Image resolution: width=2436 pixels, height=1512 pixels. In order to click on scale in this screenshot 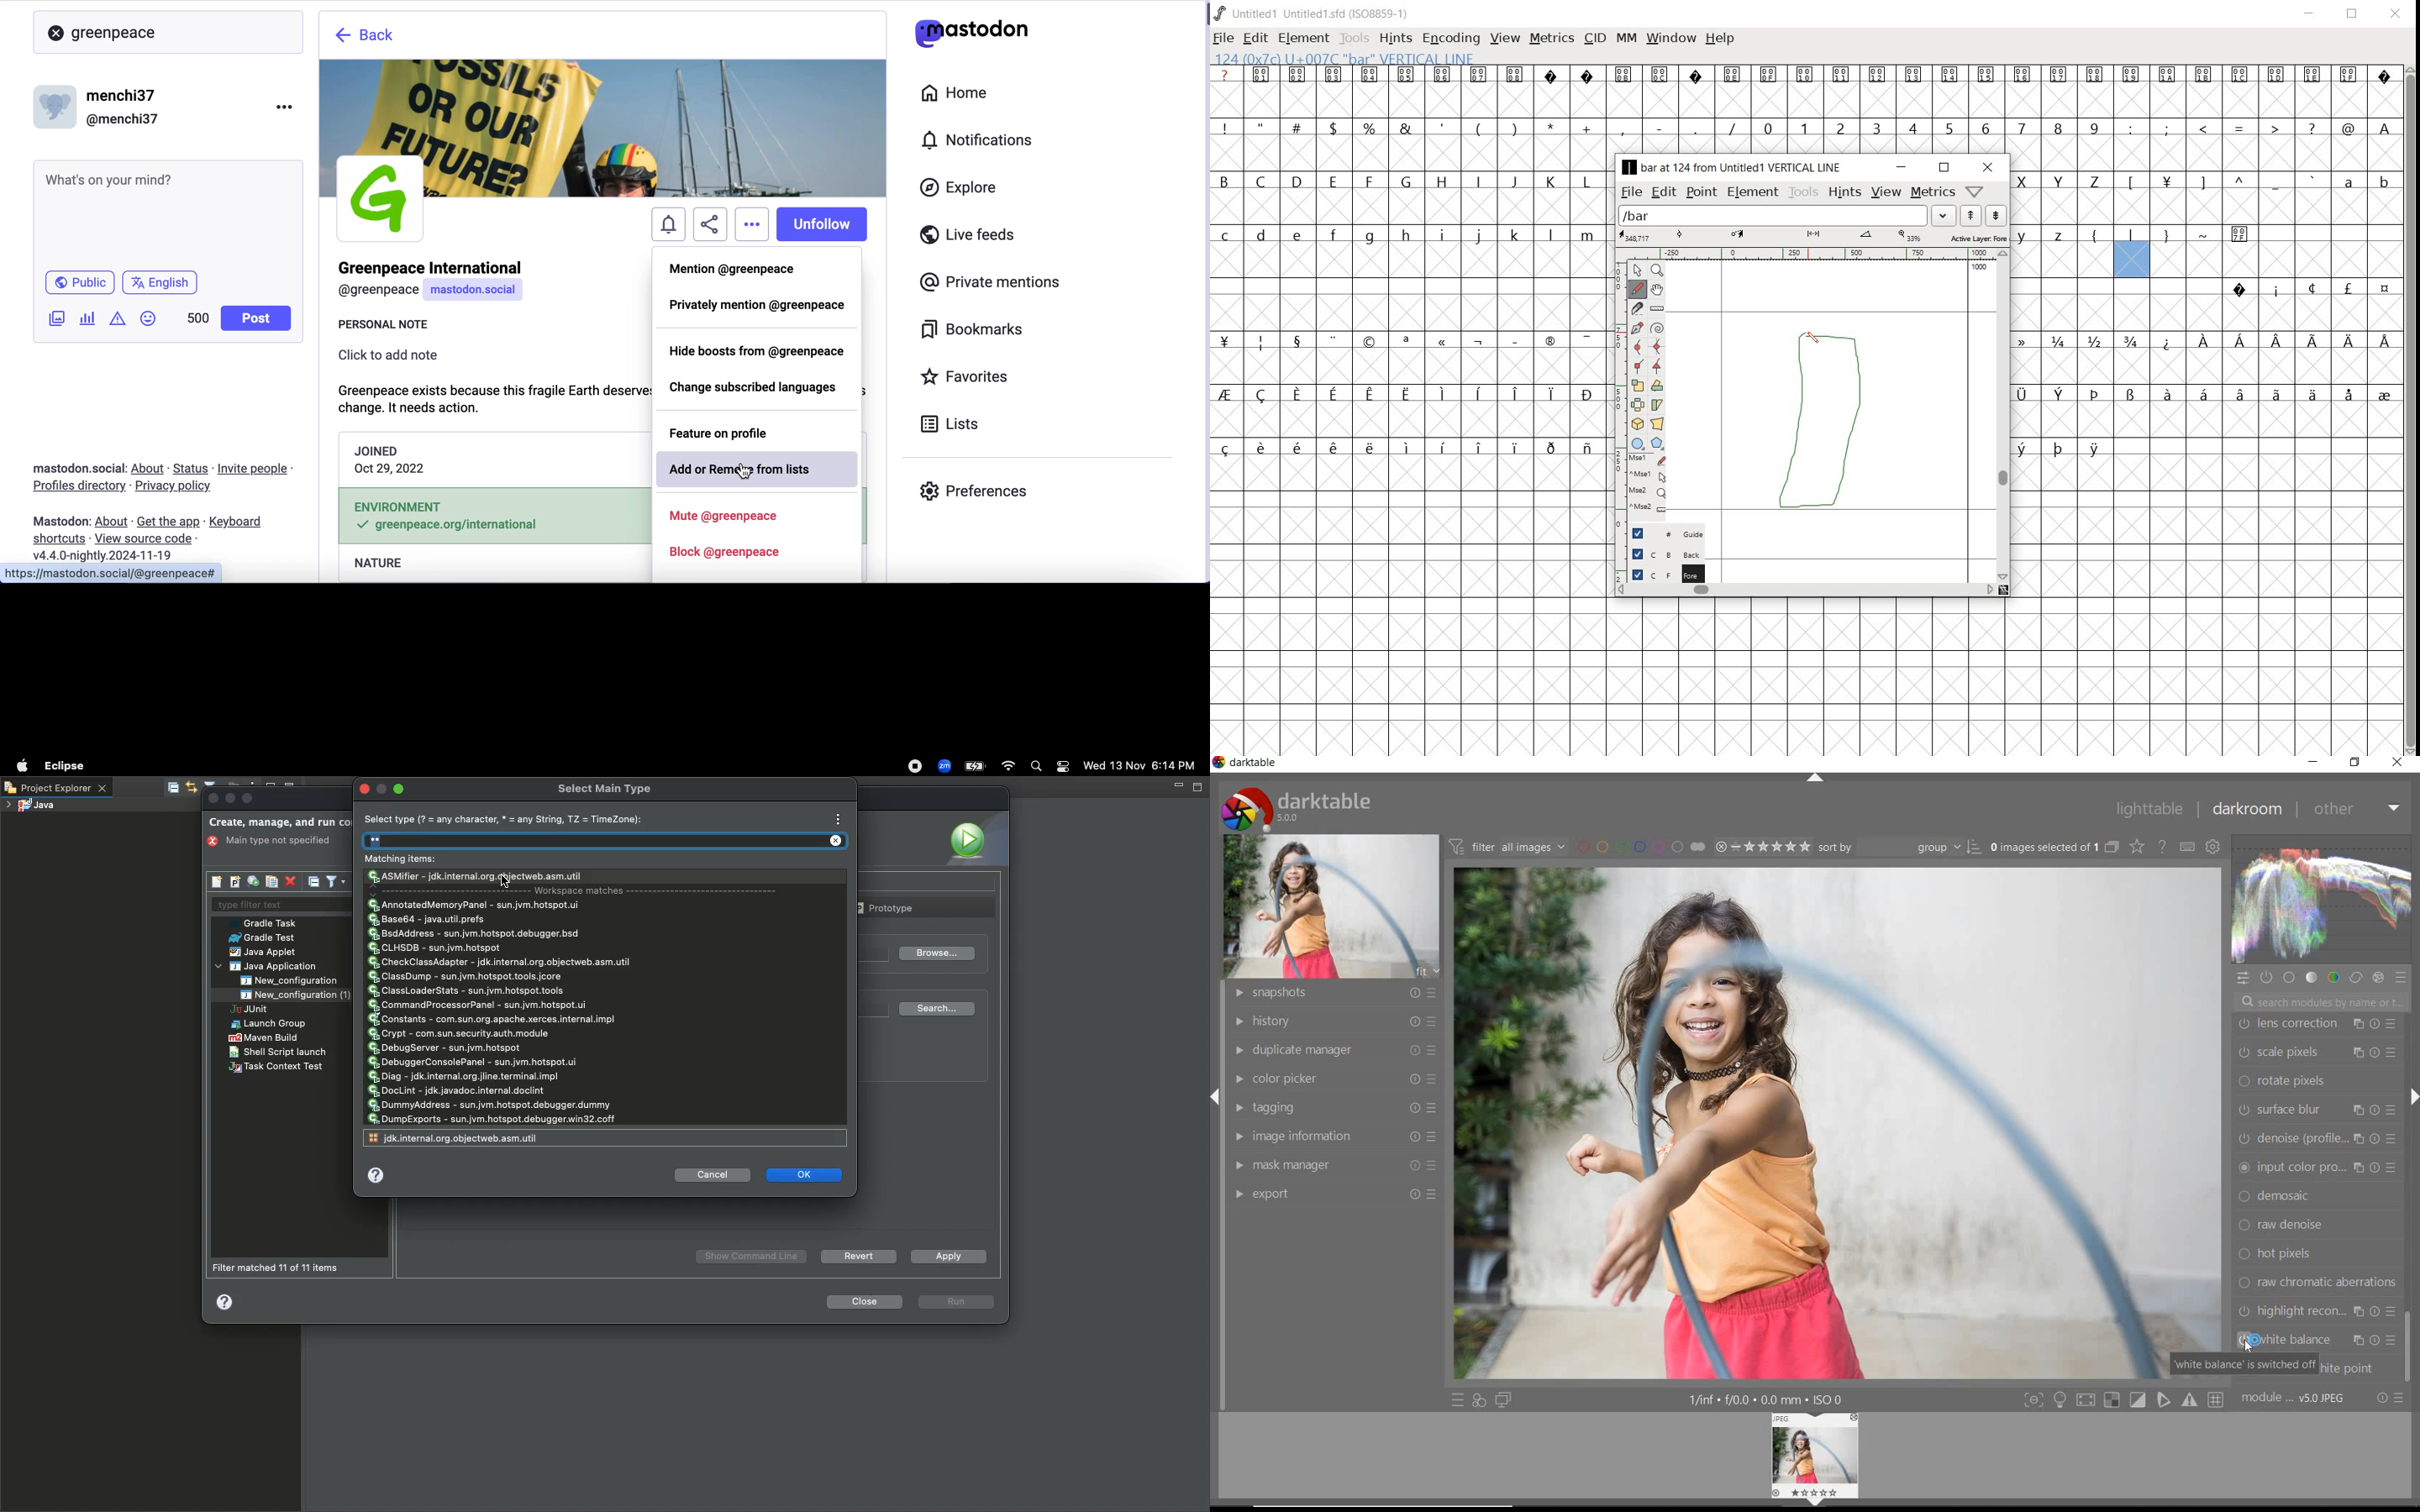, I will do `click(1813, 235)`.